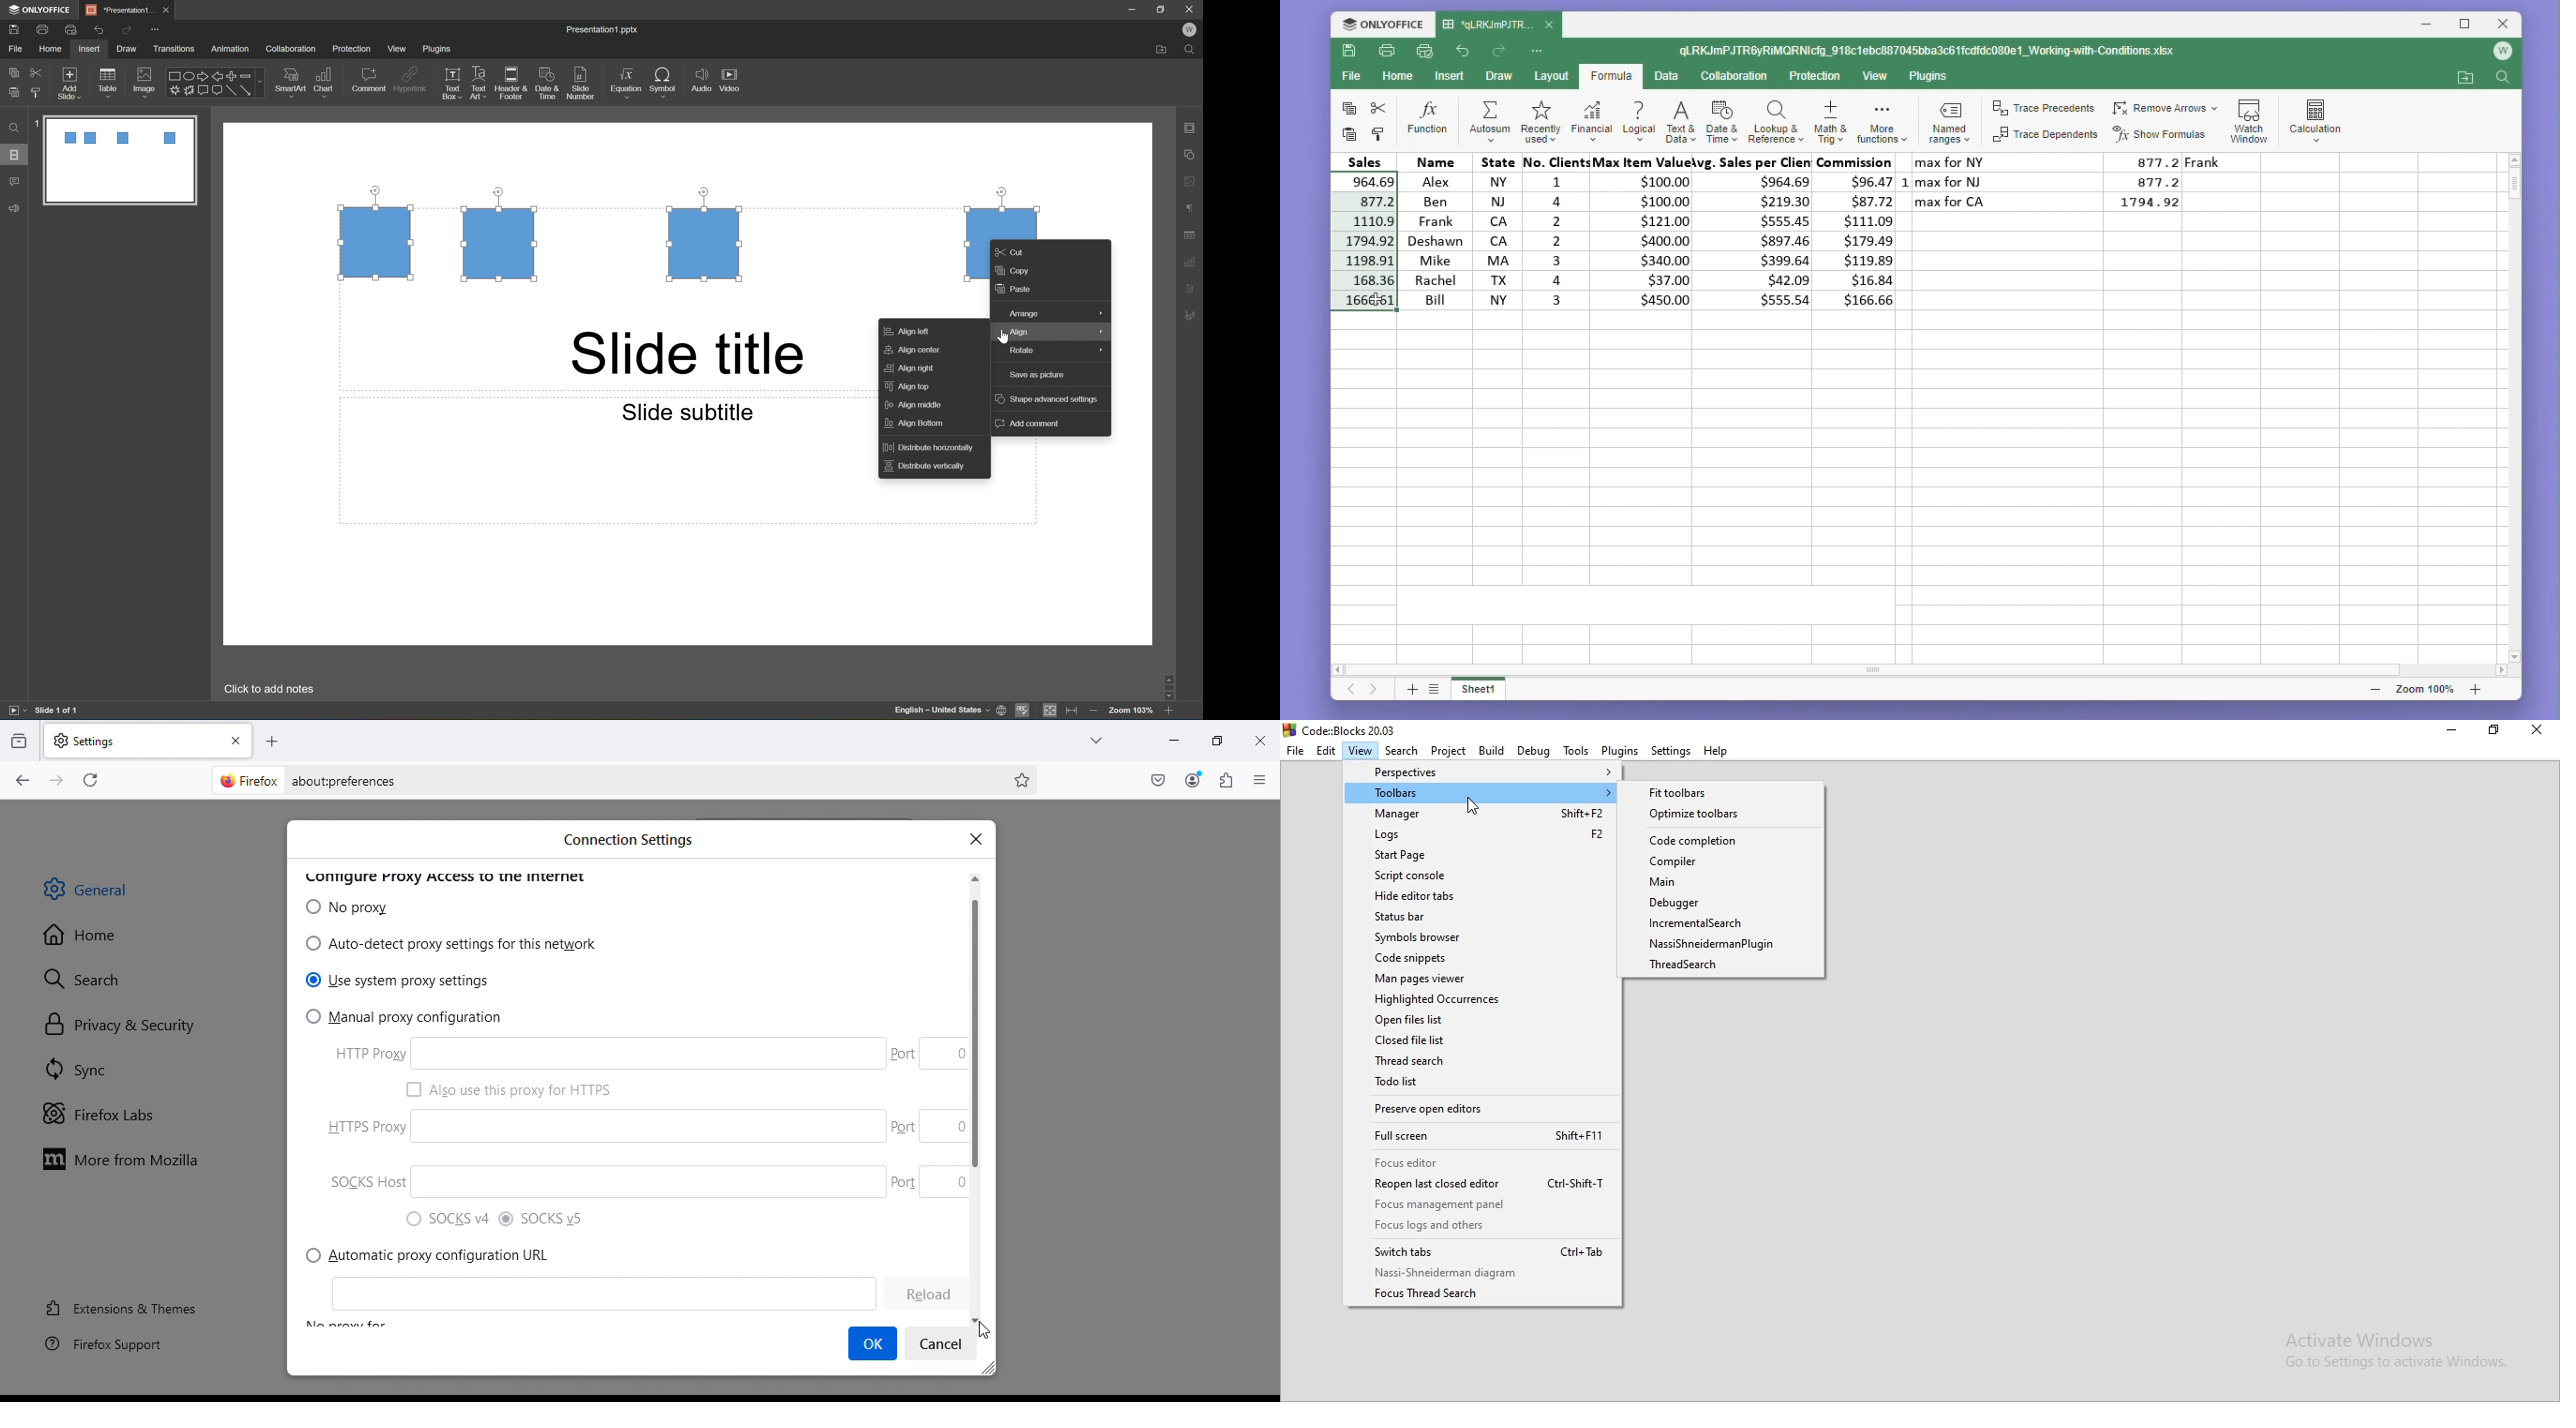  Describe the element at coordinates (1638, 120) in the screenshot. I see `Logical` at that location.